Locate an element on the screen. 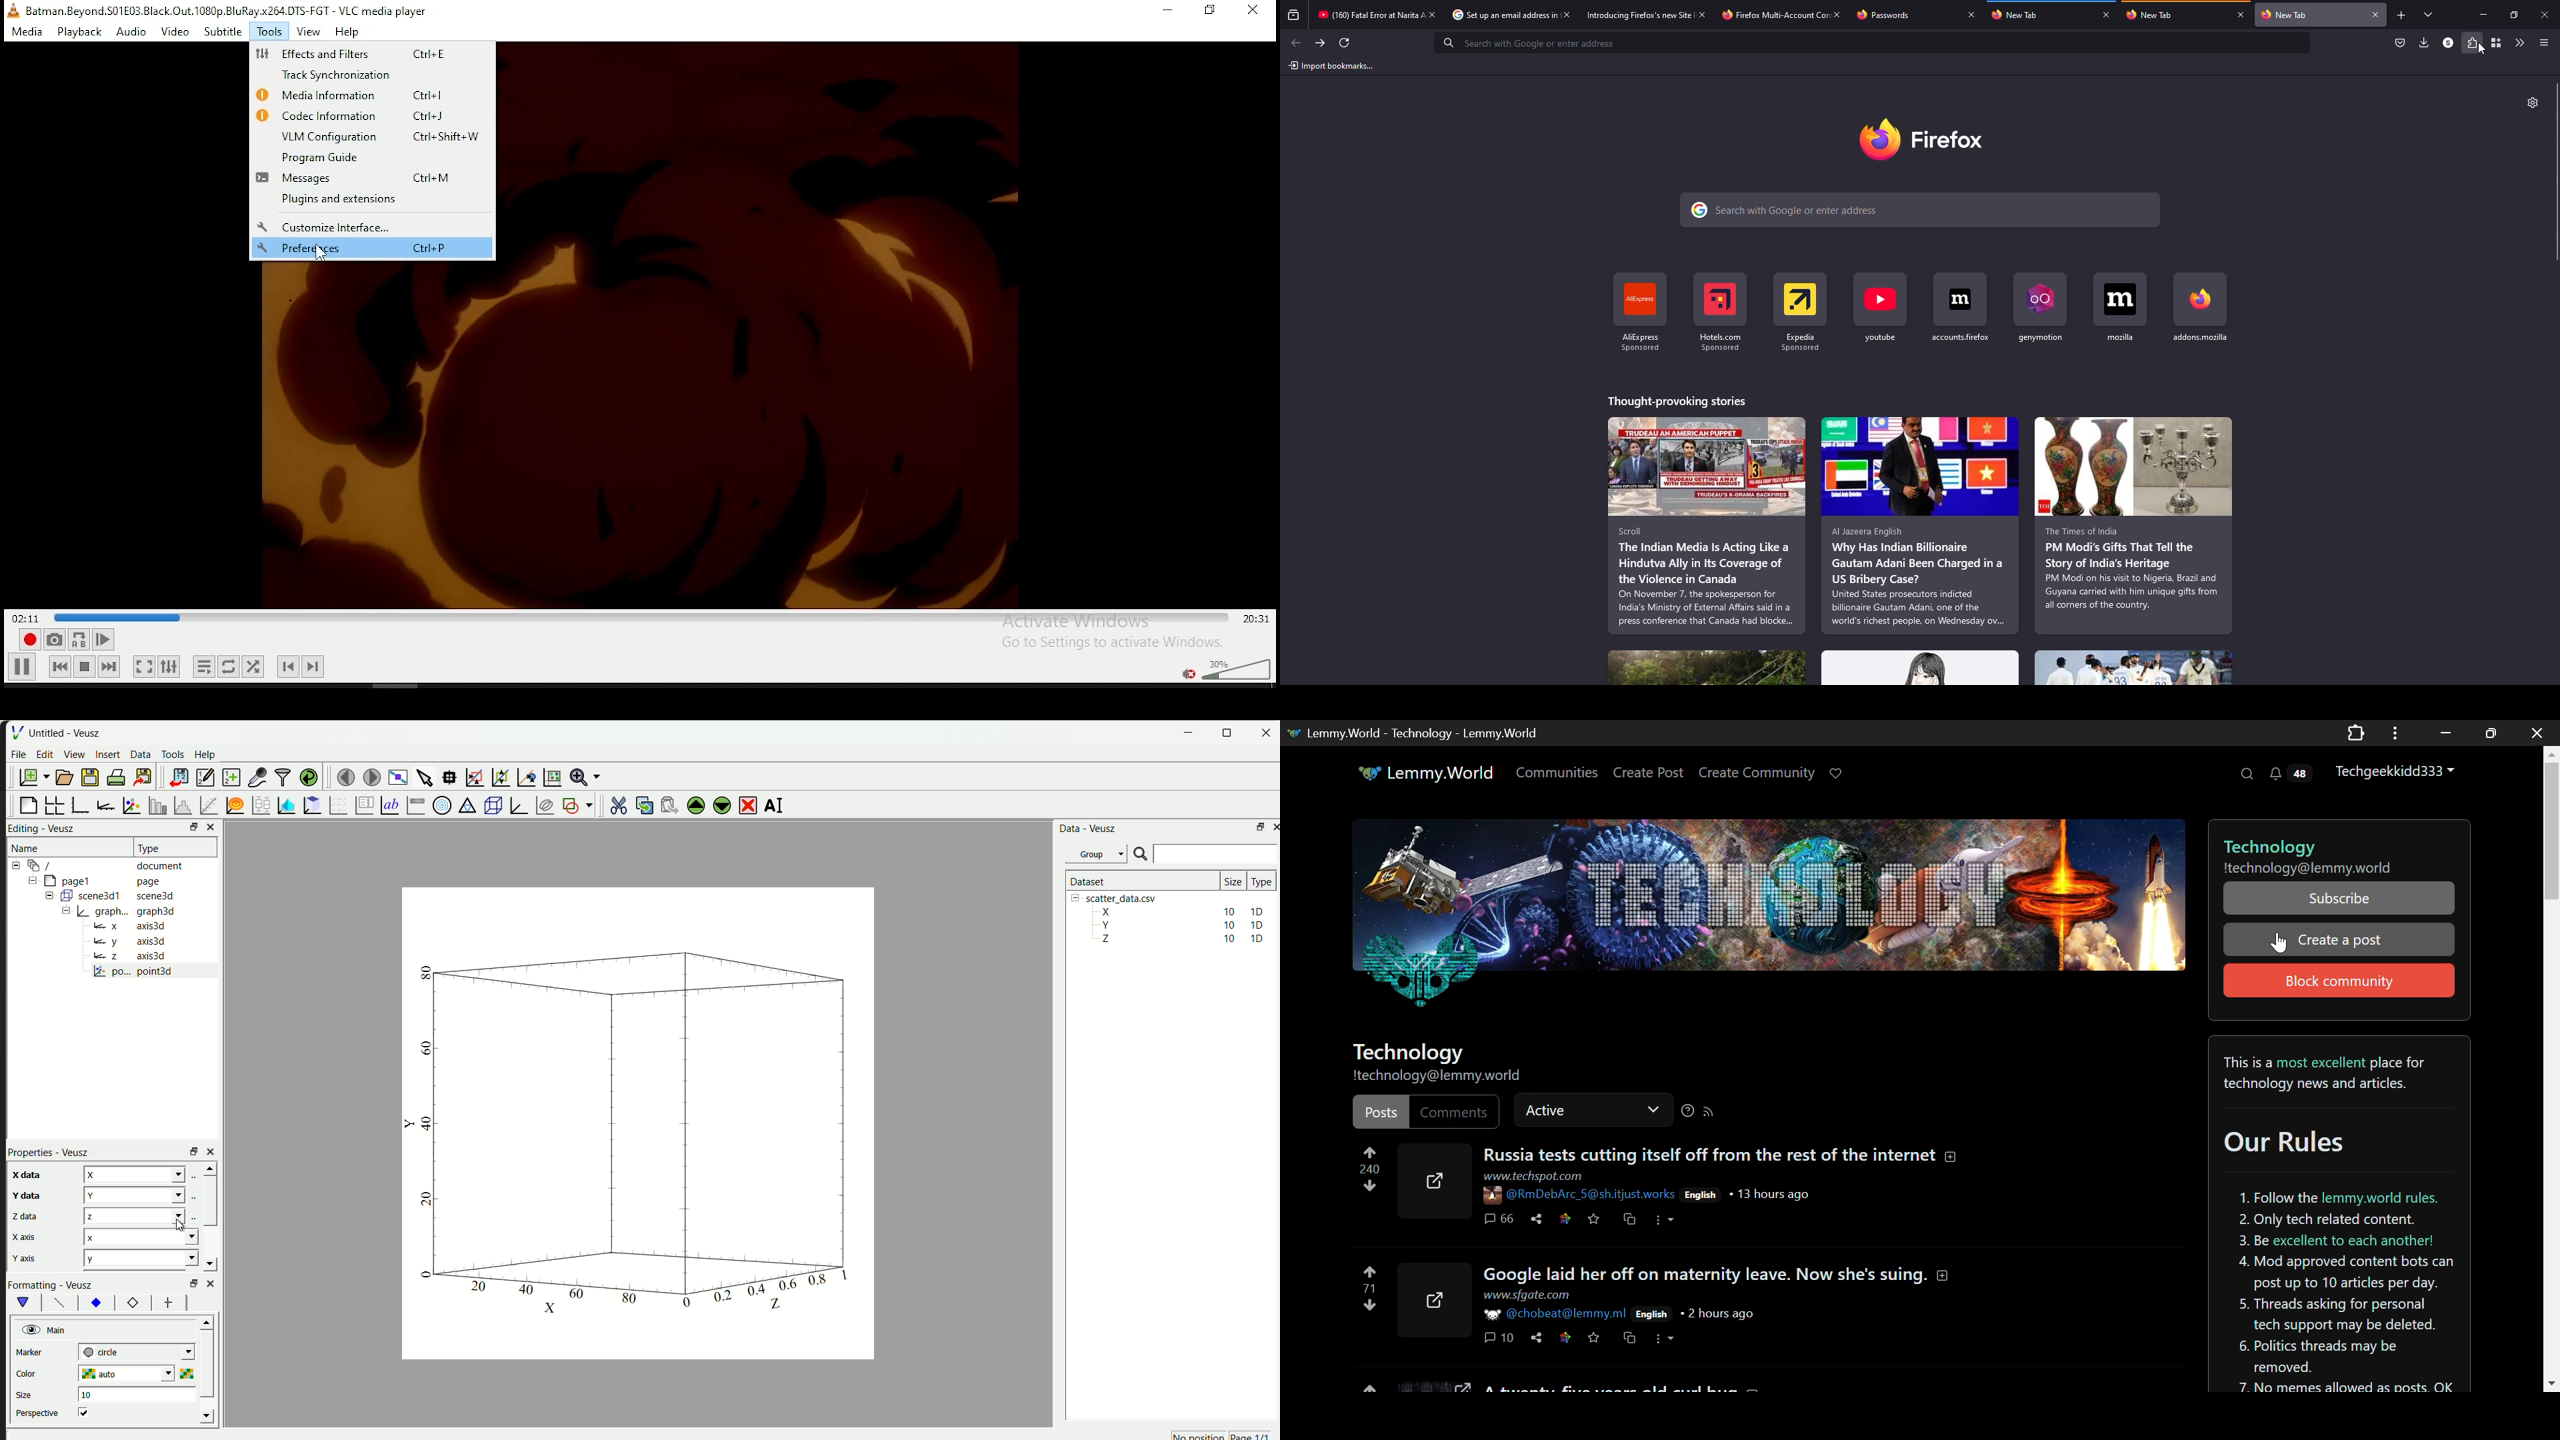 The height and width of the screenshot is (1456, 2576). xy is located at coordinates (97, 1303).